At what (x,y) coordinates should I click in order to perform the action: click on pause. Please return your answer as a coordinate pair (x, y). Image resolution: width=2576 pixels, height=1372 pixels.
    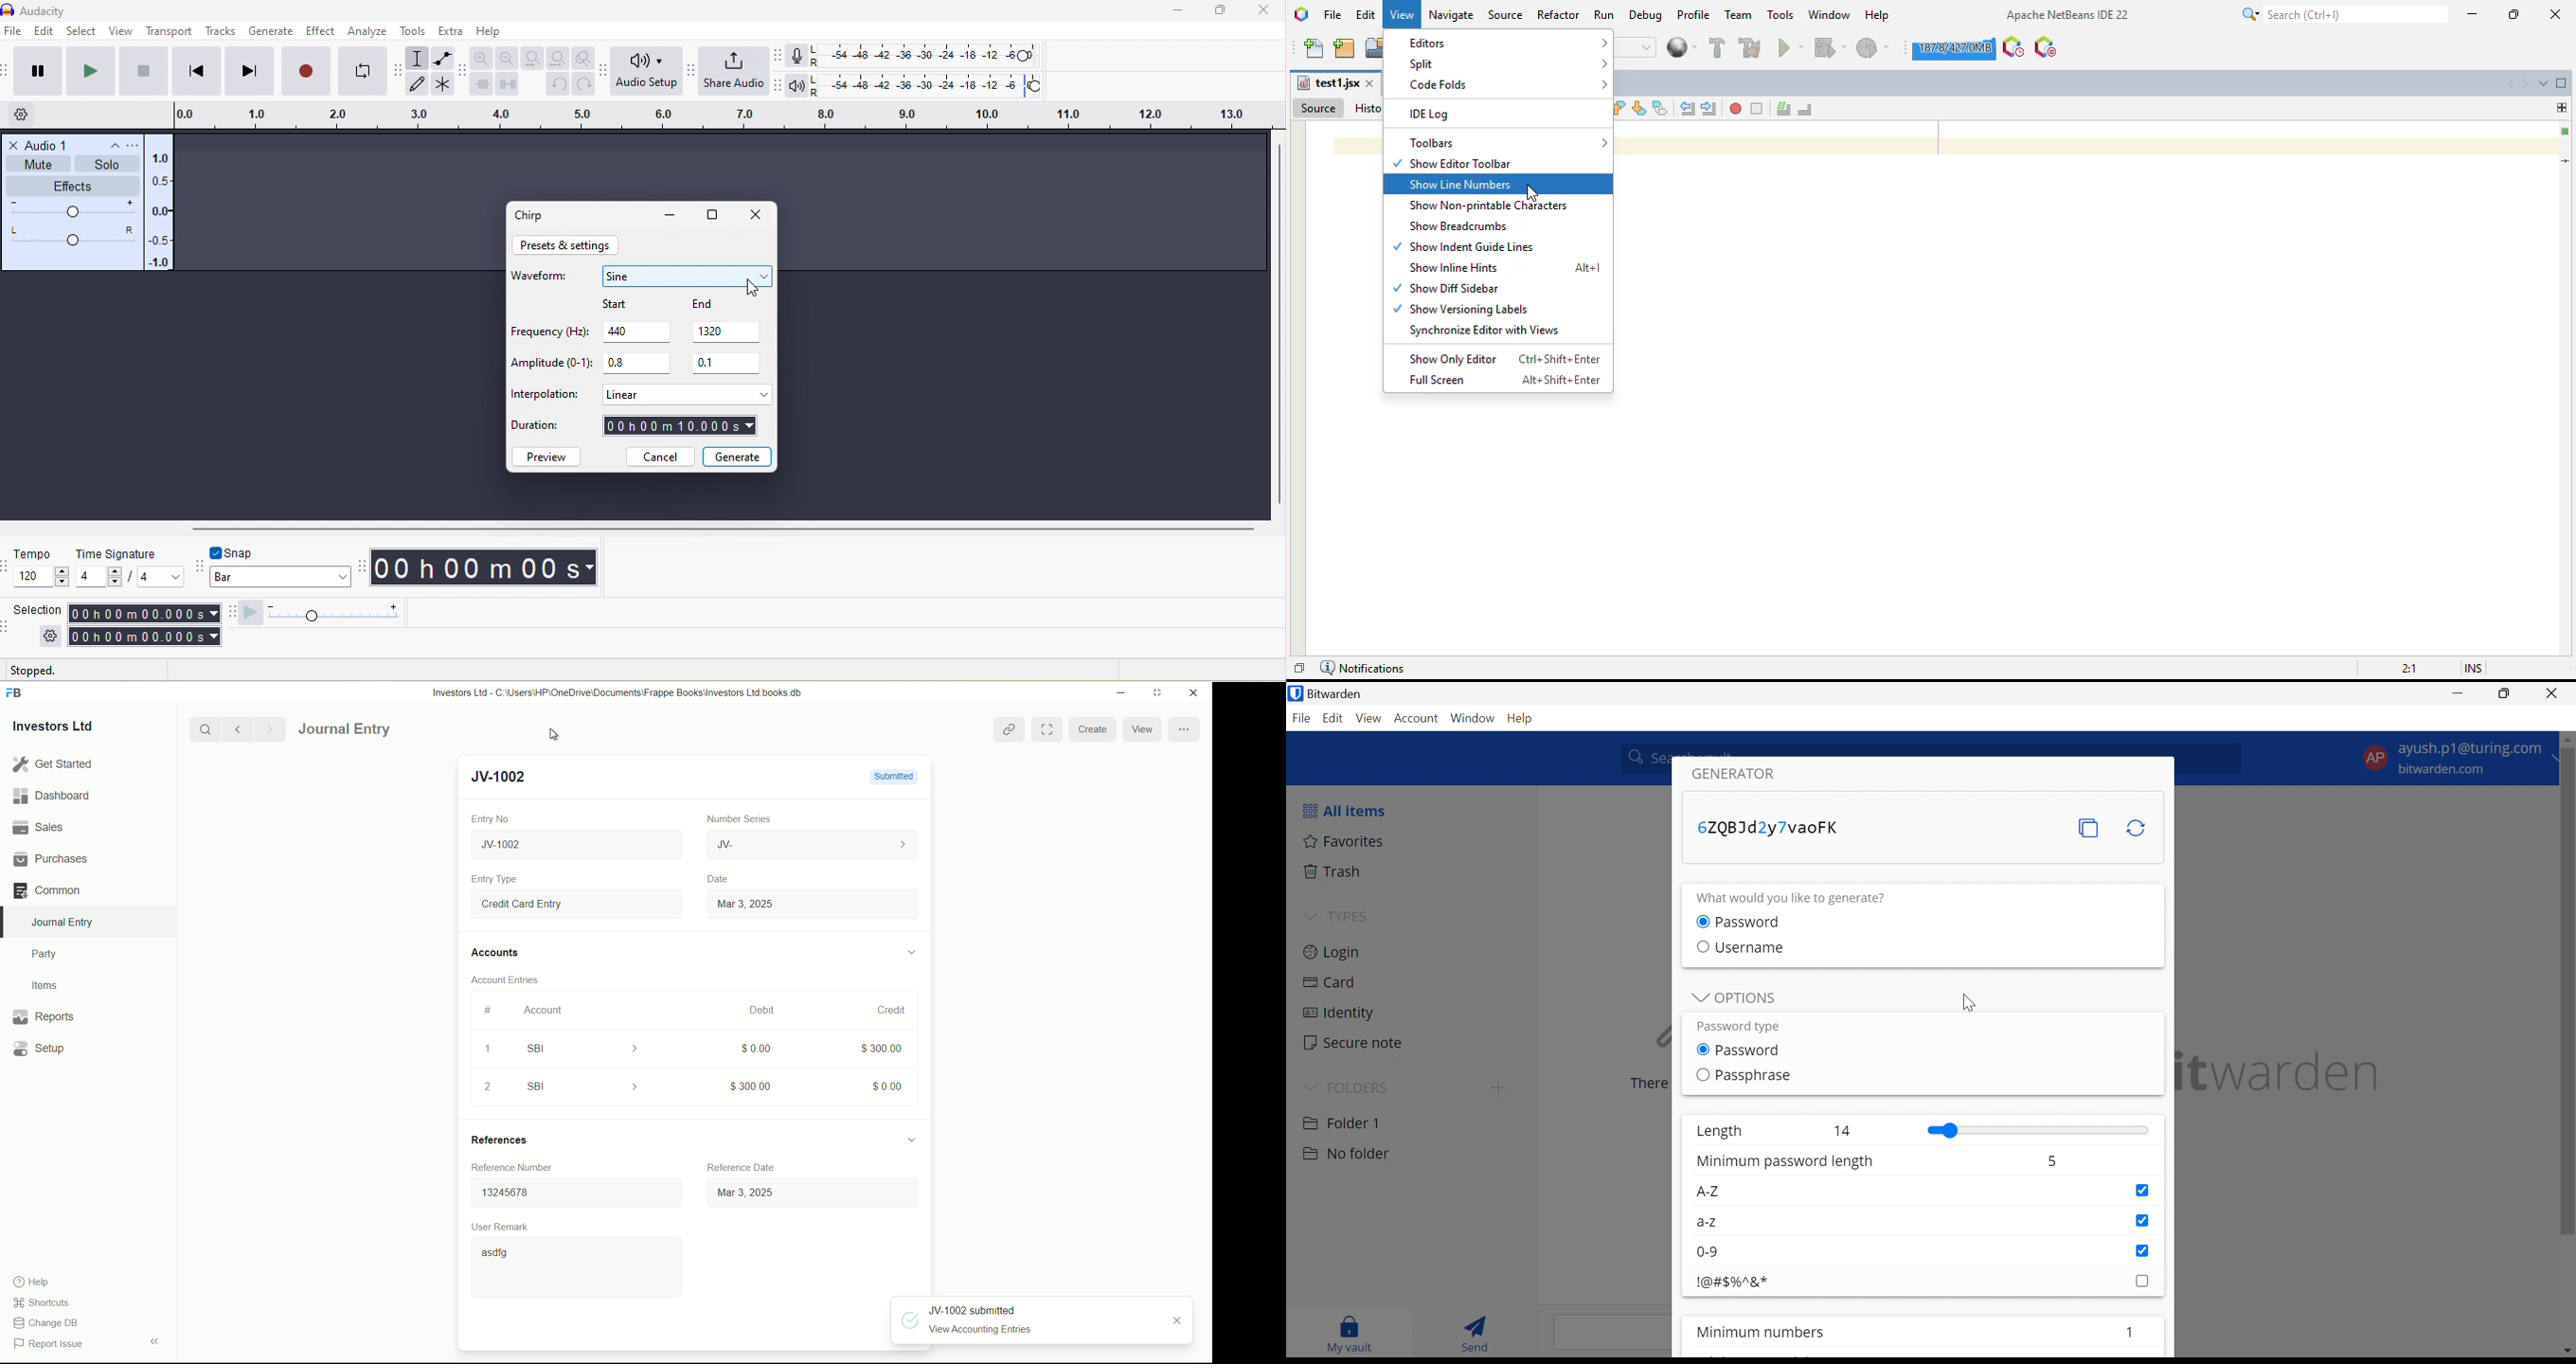
    Looking at the image, I should click on (36, 71).